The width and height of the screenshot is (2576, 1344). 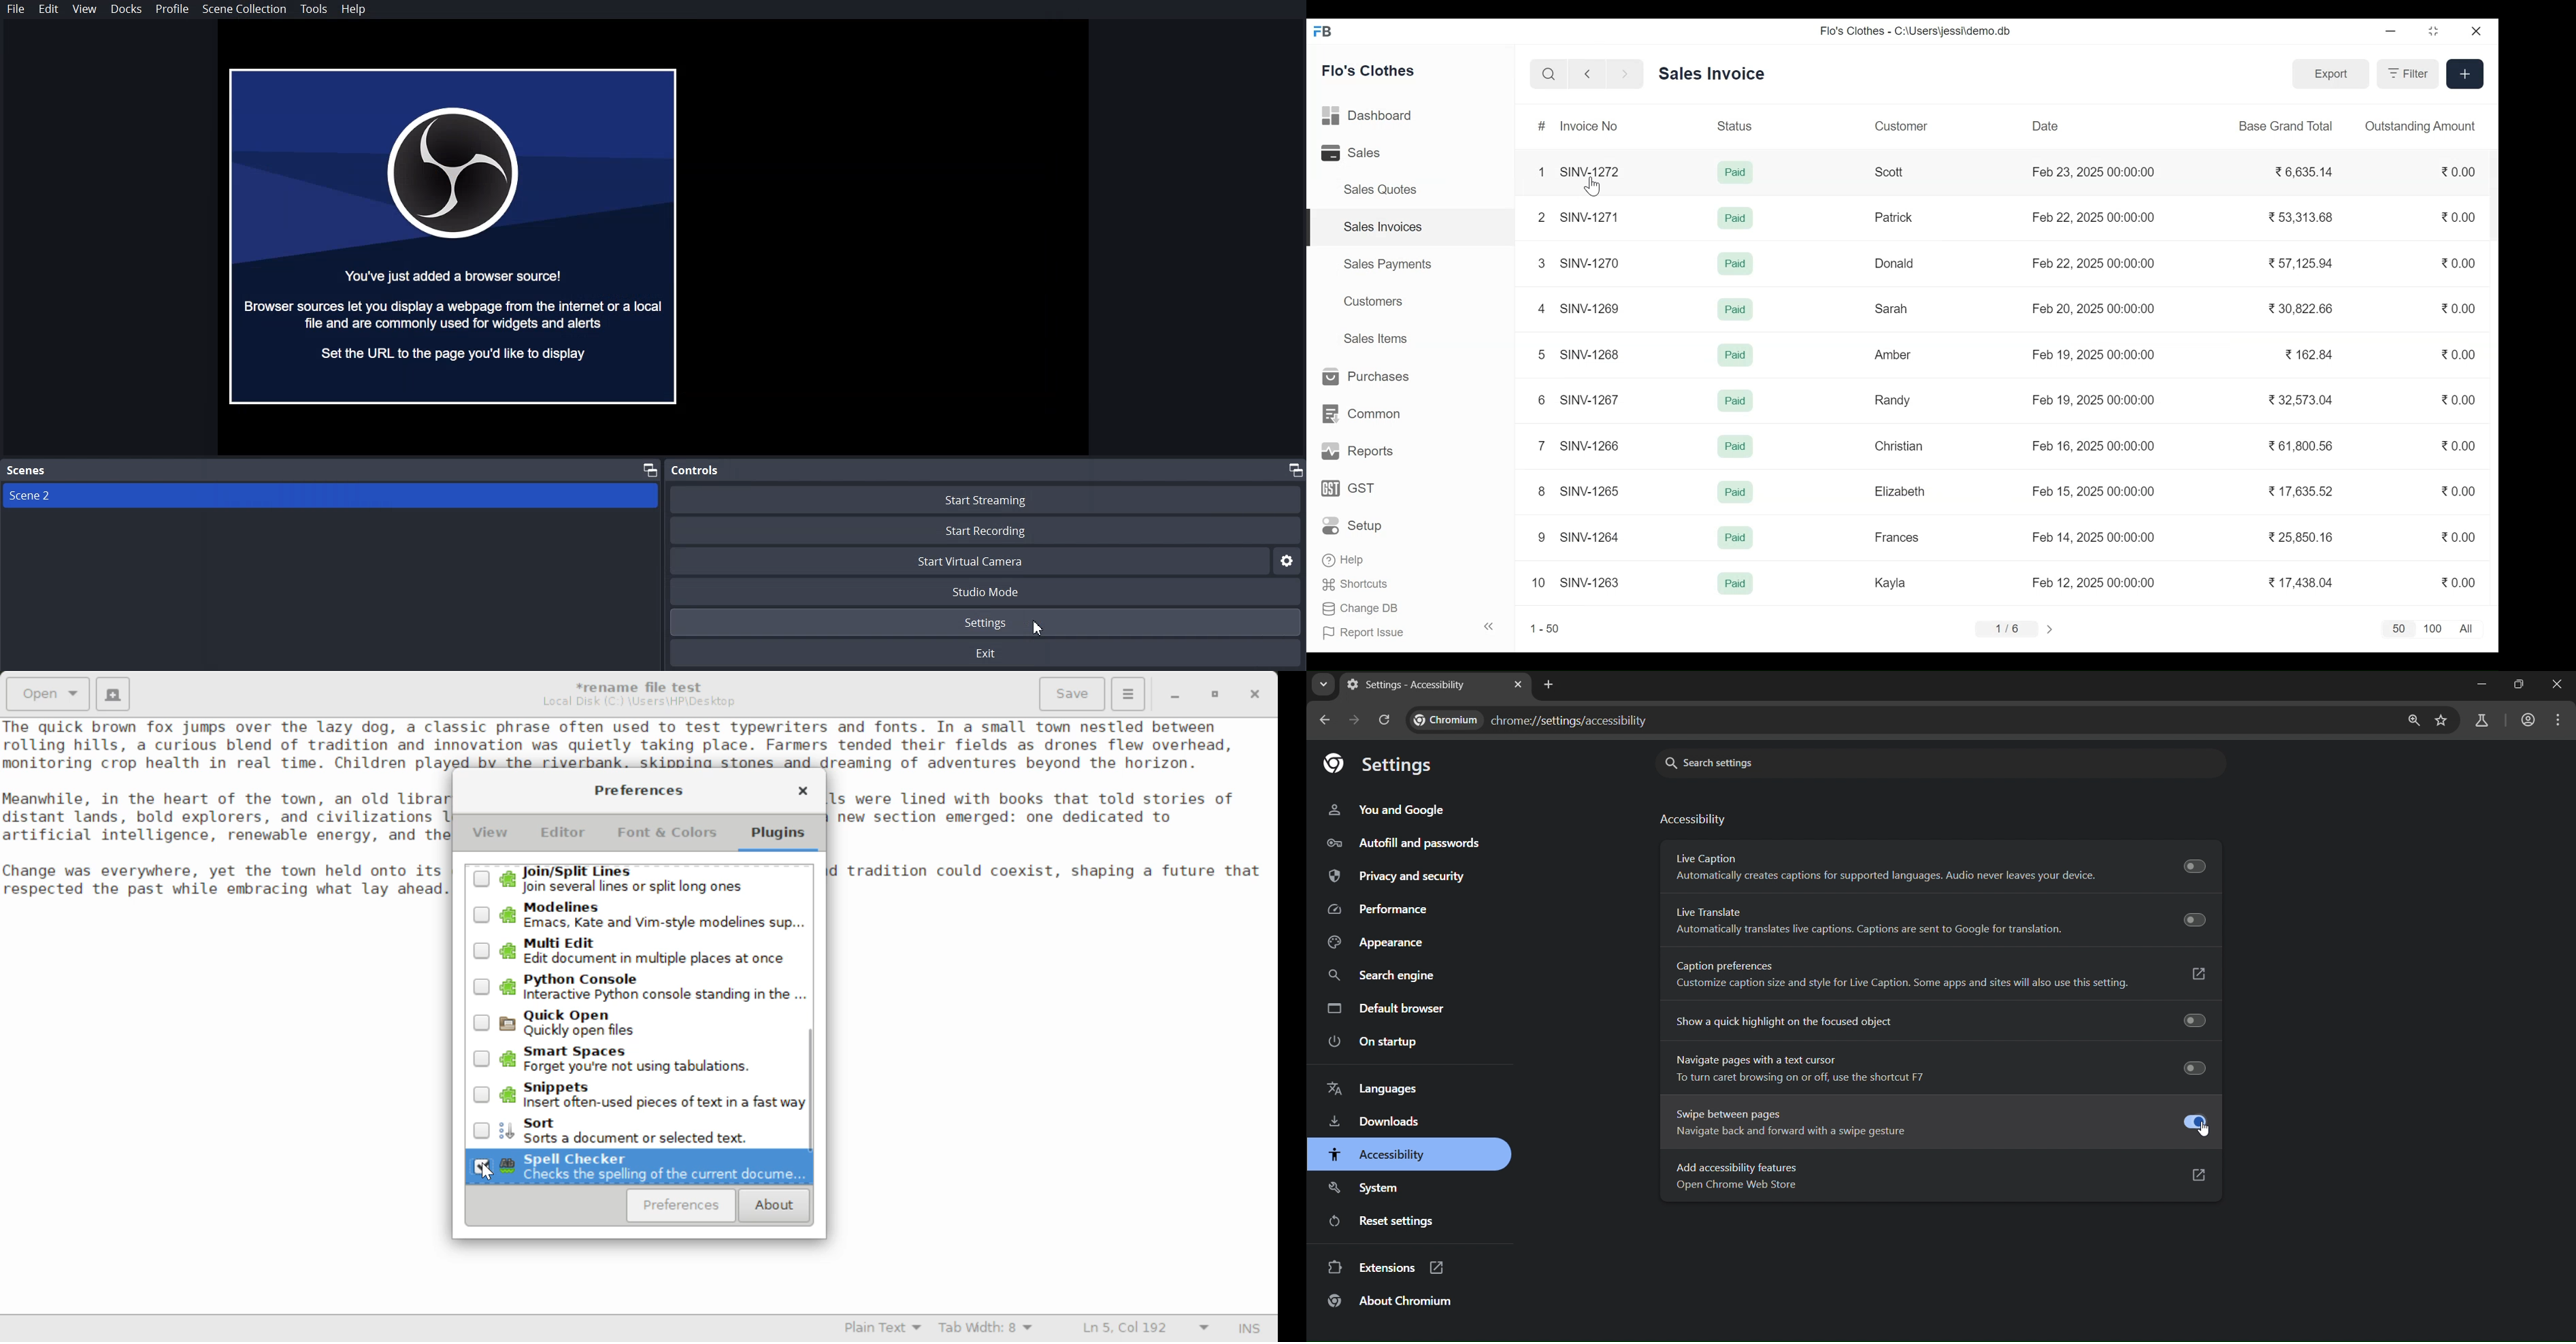 I want to click on #, so click(x=1539, y=126).